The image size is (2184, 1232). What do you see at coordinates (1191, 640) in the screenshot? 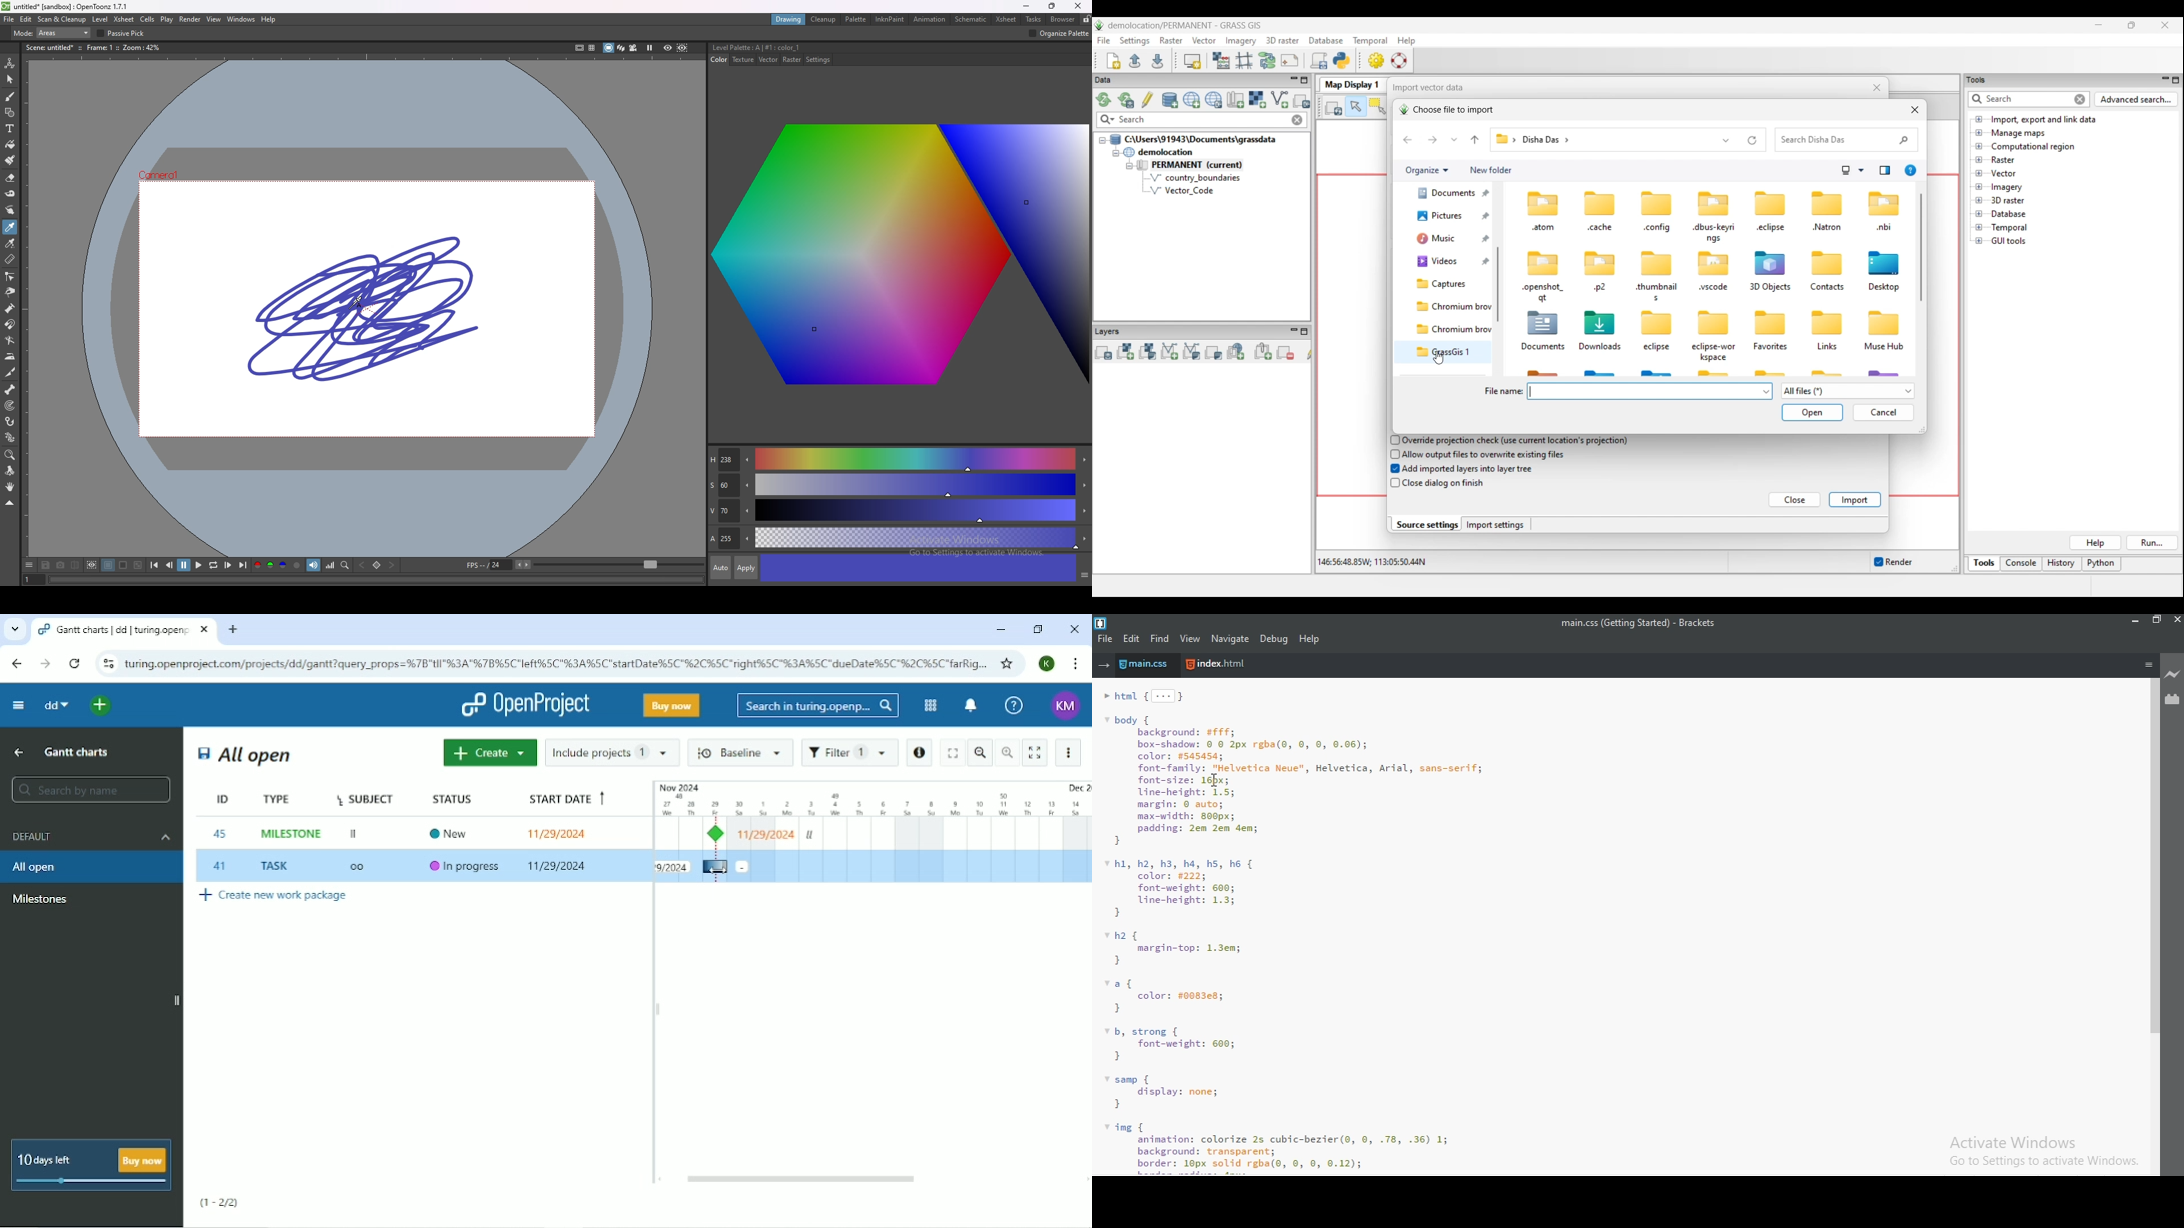
I see `view` at bounding box center [1191, 640].